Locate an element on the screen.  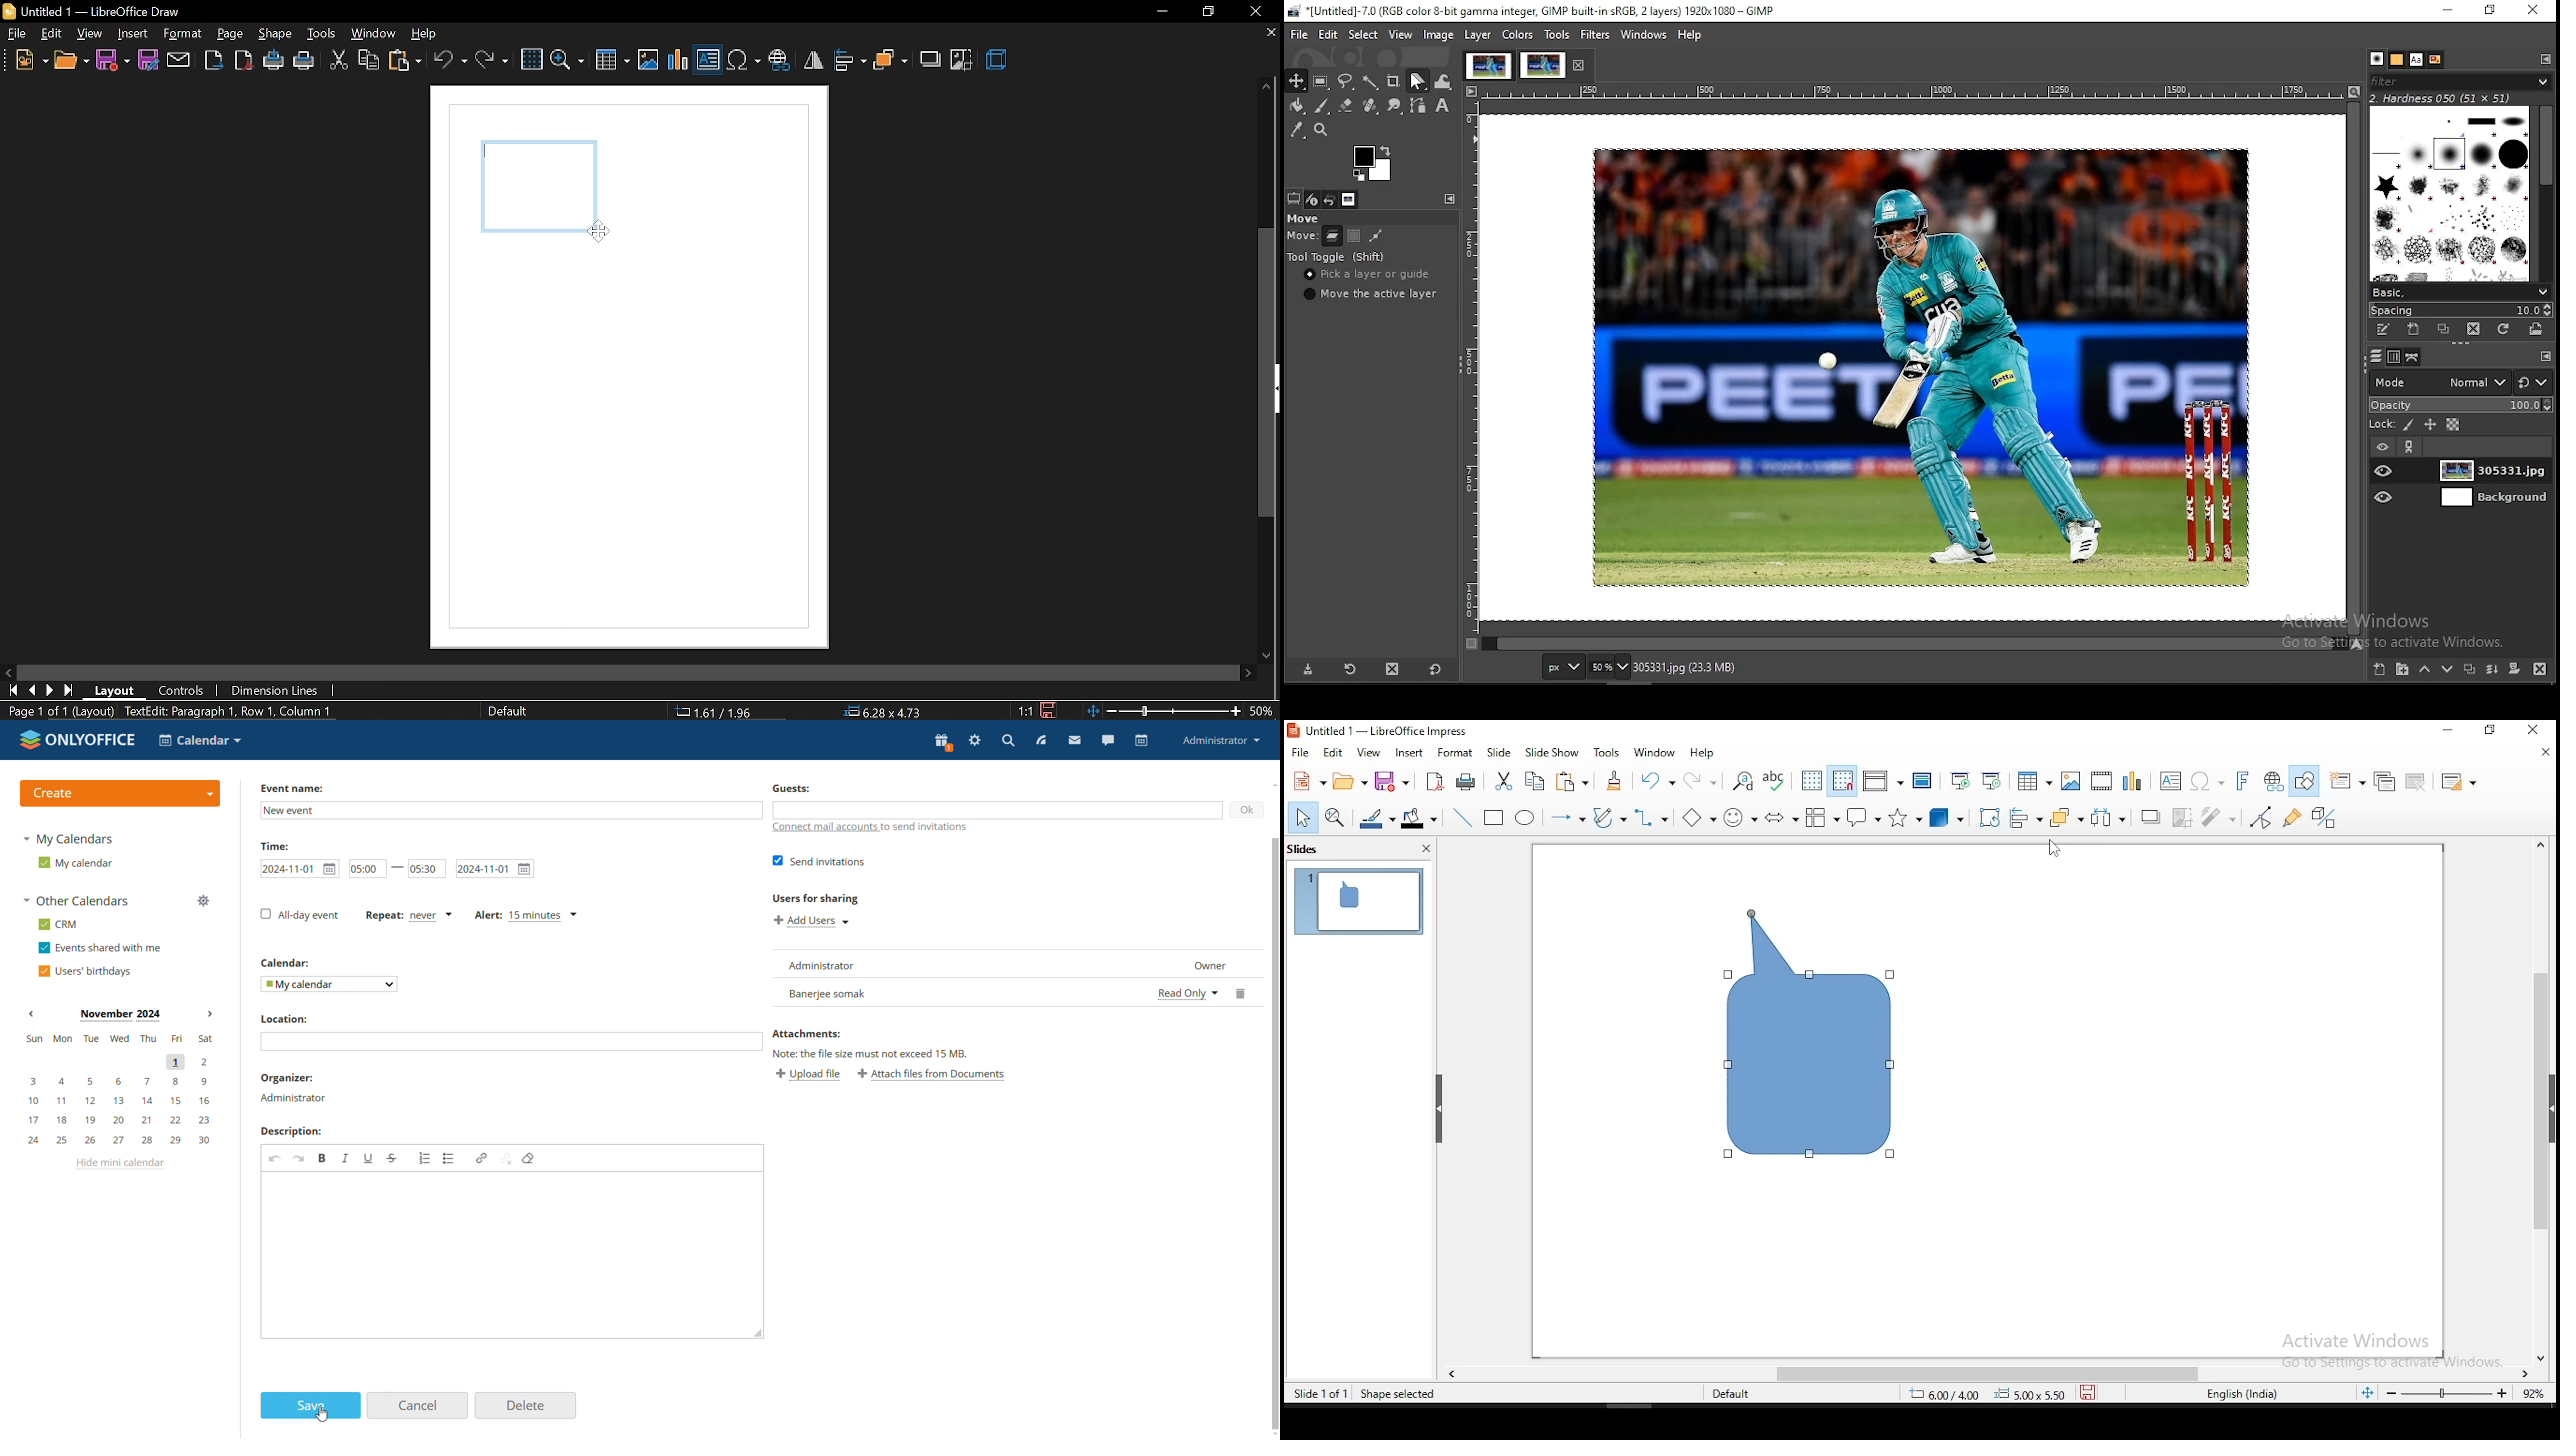
arrange is located at coordinates (2064, 816).